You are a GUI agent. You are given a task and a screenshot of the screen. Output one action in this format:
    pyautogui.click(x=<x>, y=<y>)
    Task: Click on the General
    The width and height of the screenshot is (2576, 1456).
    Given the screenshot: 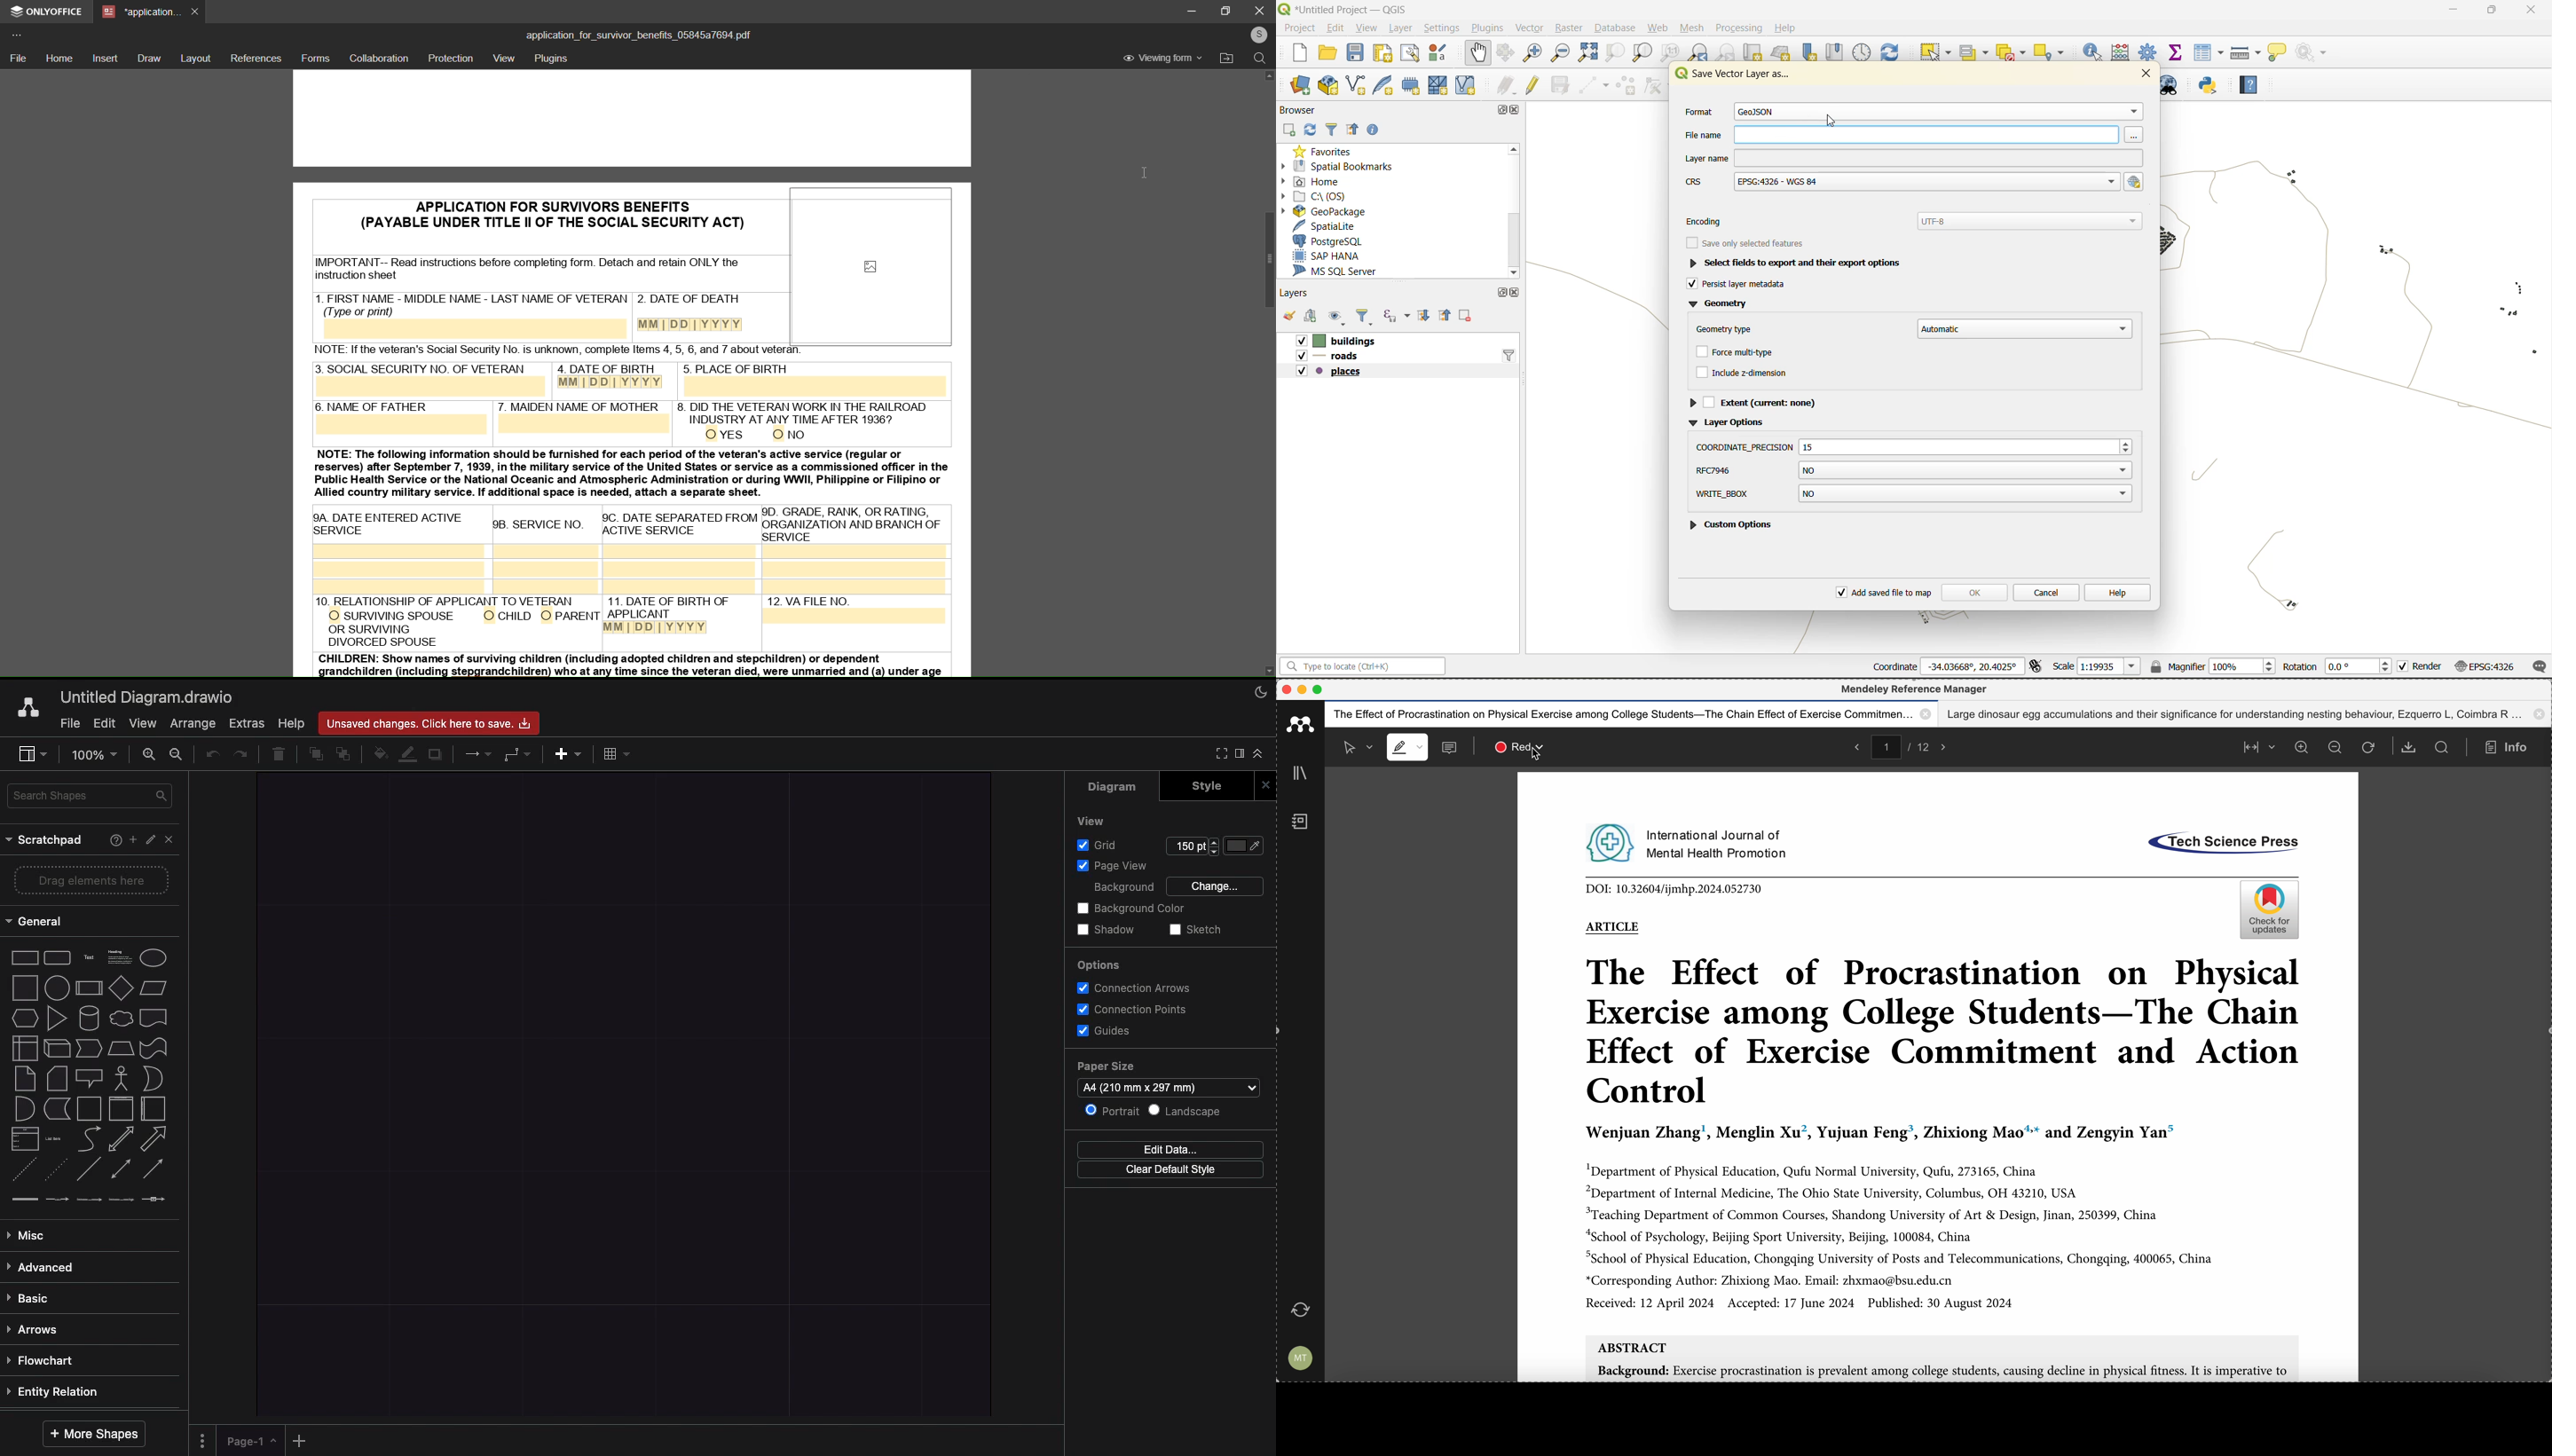 What is the action you would take?
    pyautogui.click(x=44, y=920)
    